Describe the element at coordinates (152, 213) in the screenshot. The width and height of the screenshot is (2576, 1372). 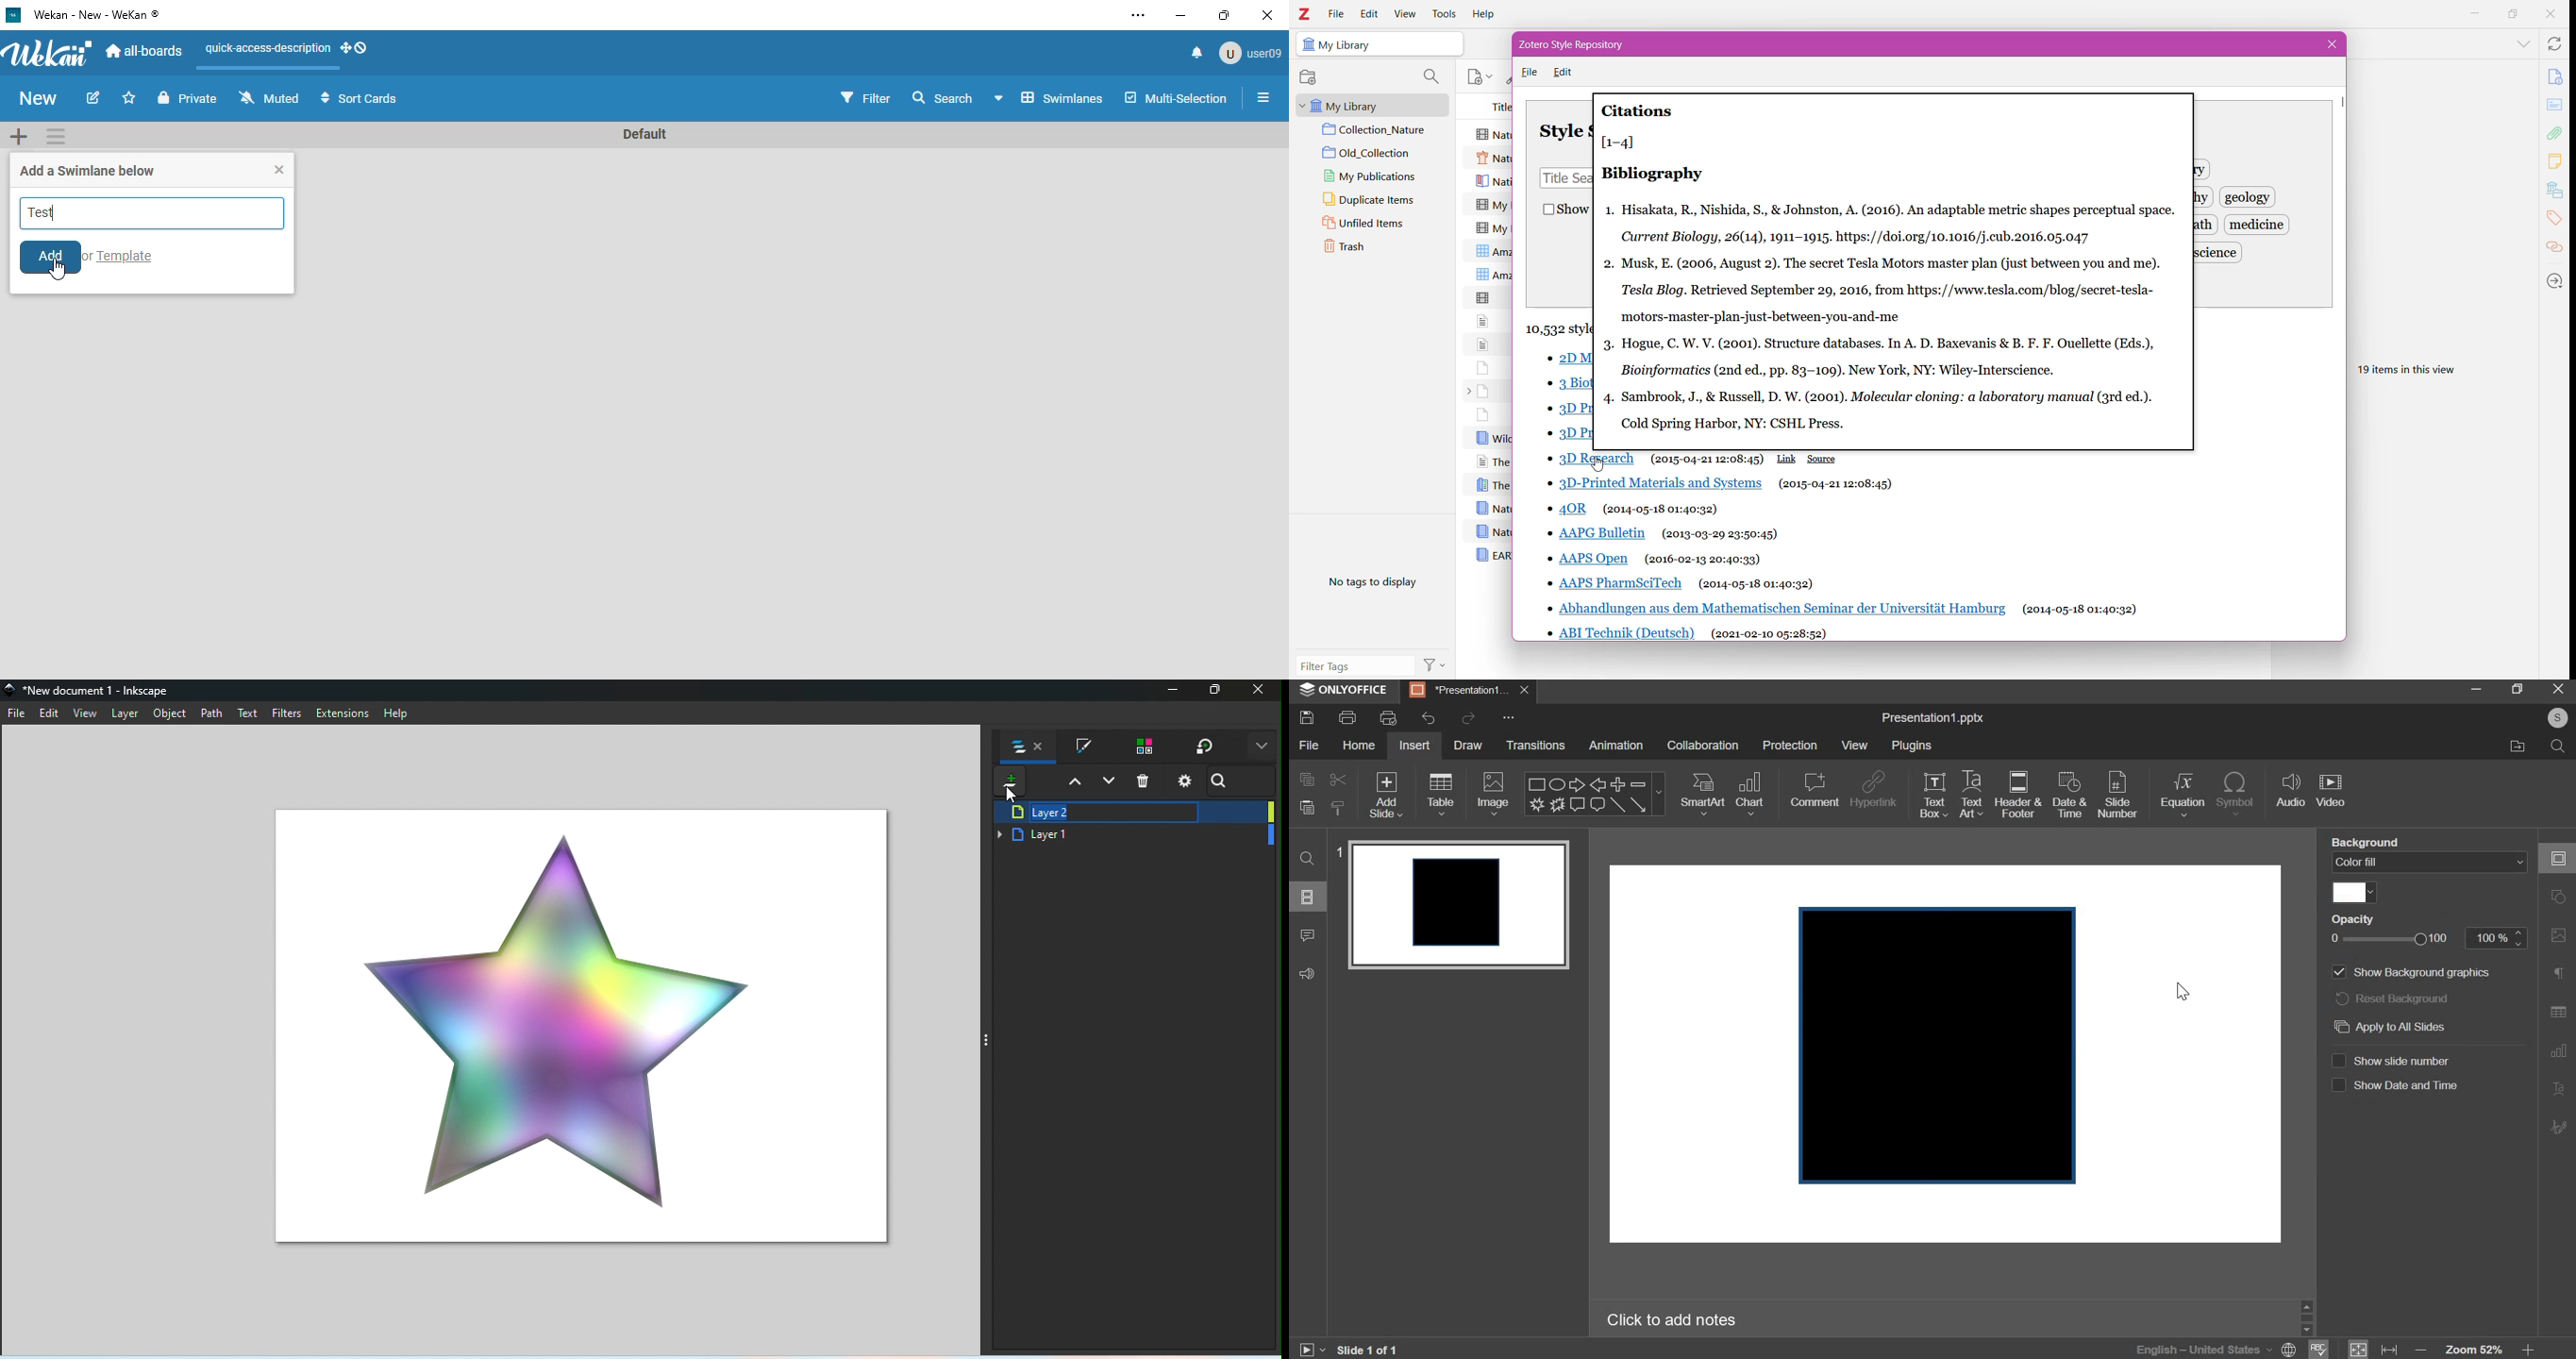
I see `Swimlane name - Test` at that location.